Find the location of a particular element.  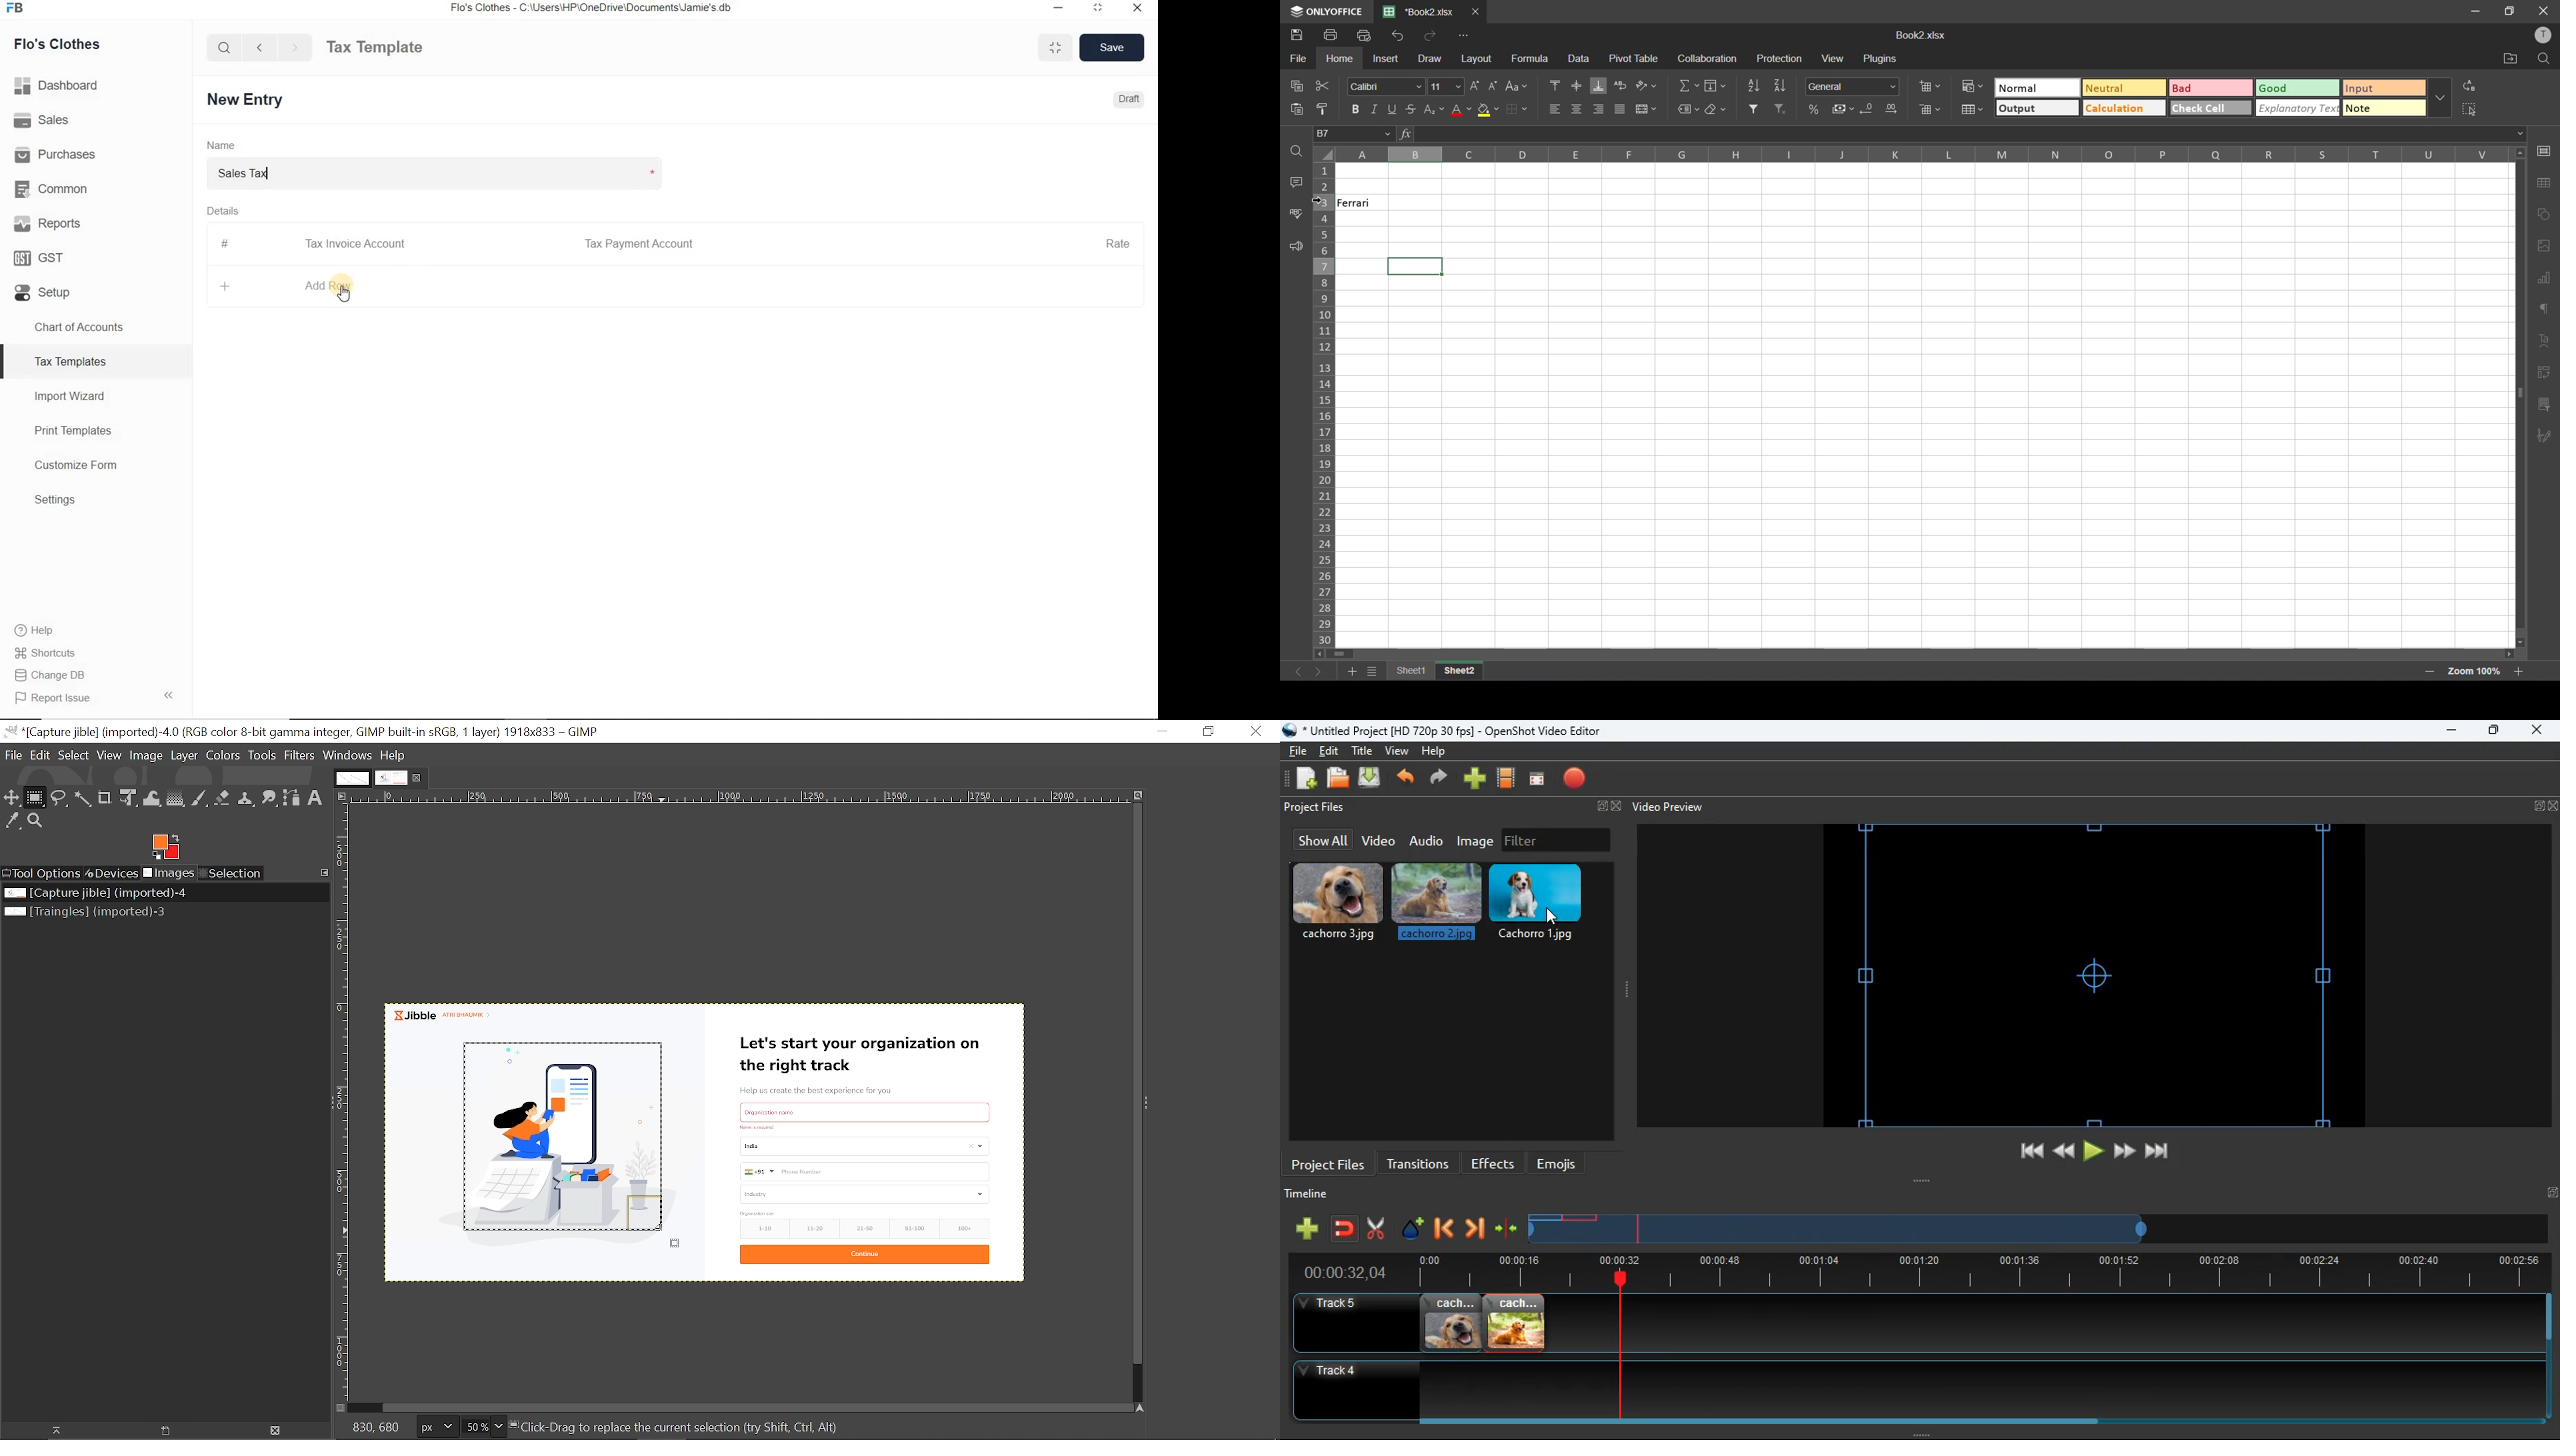

slicer is located at coordinates (2545, 405).